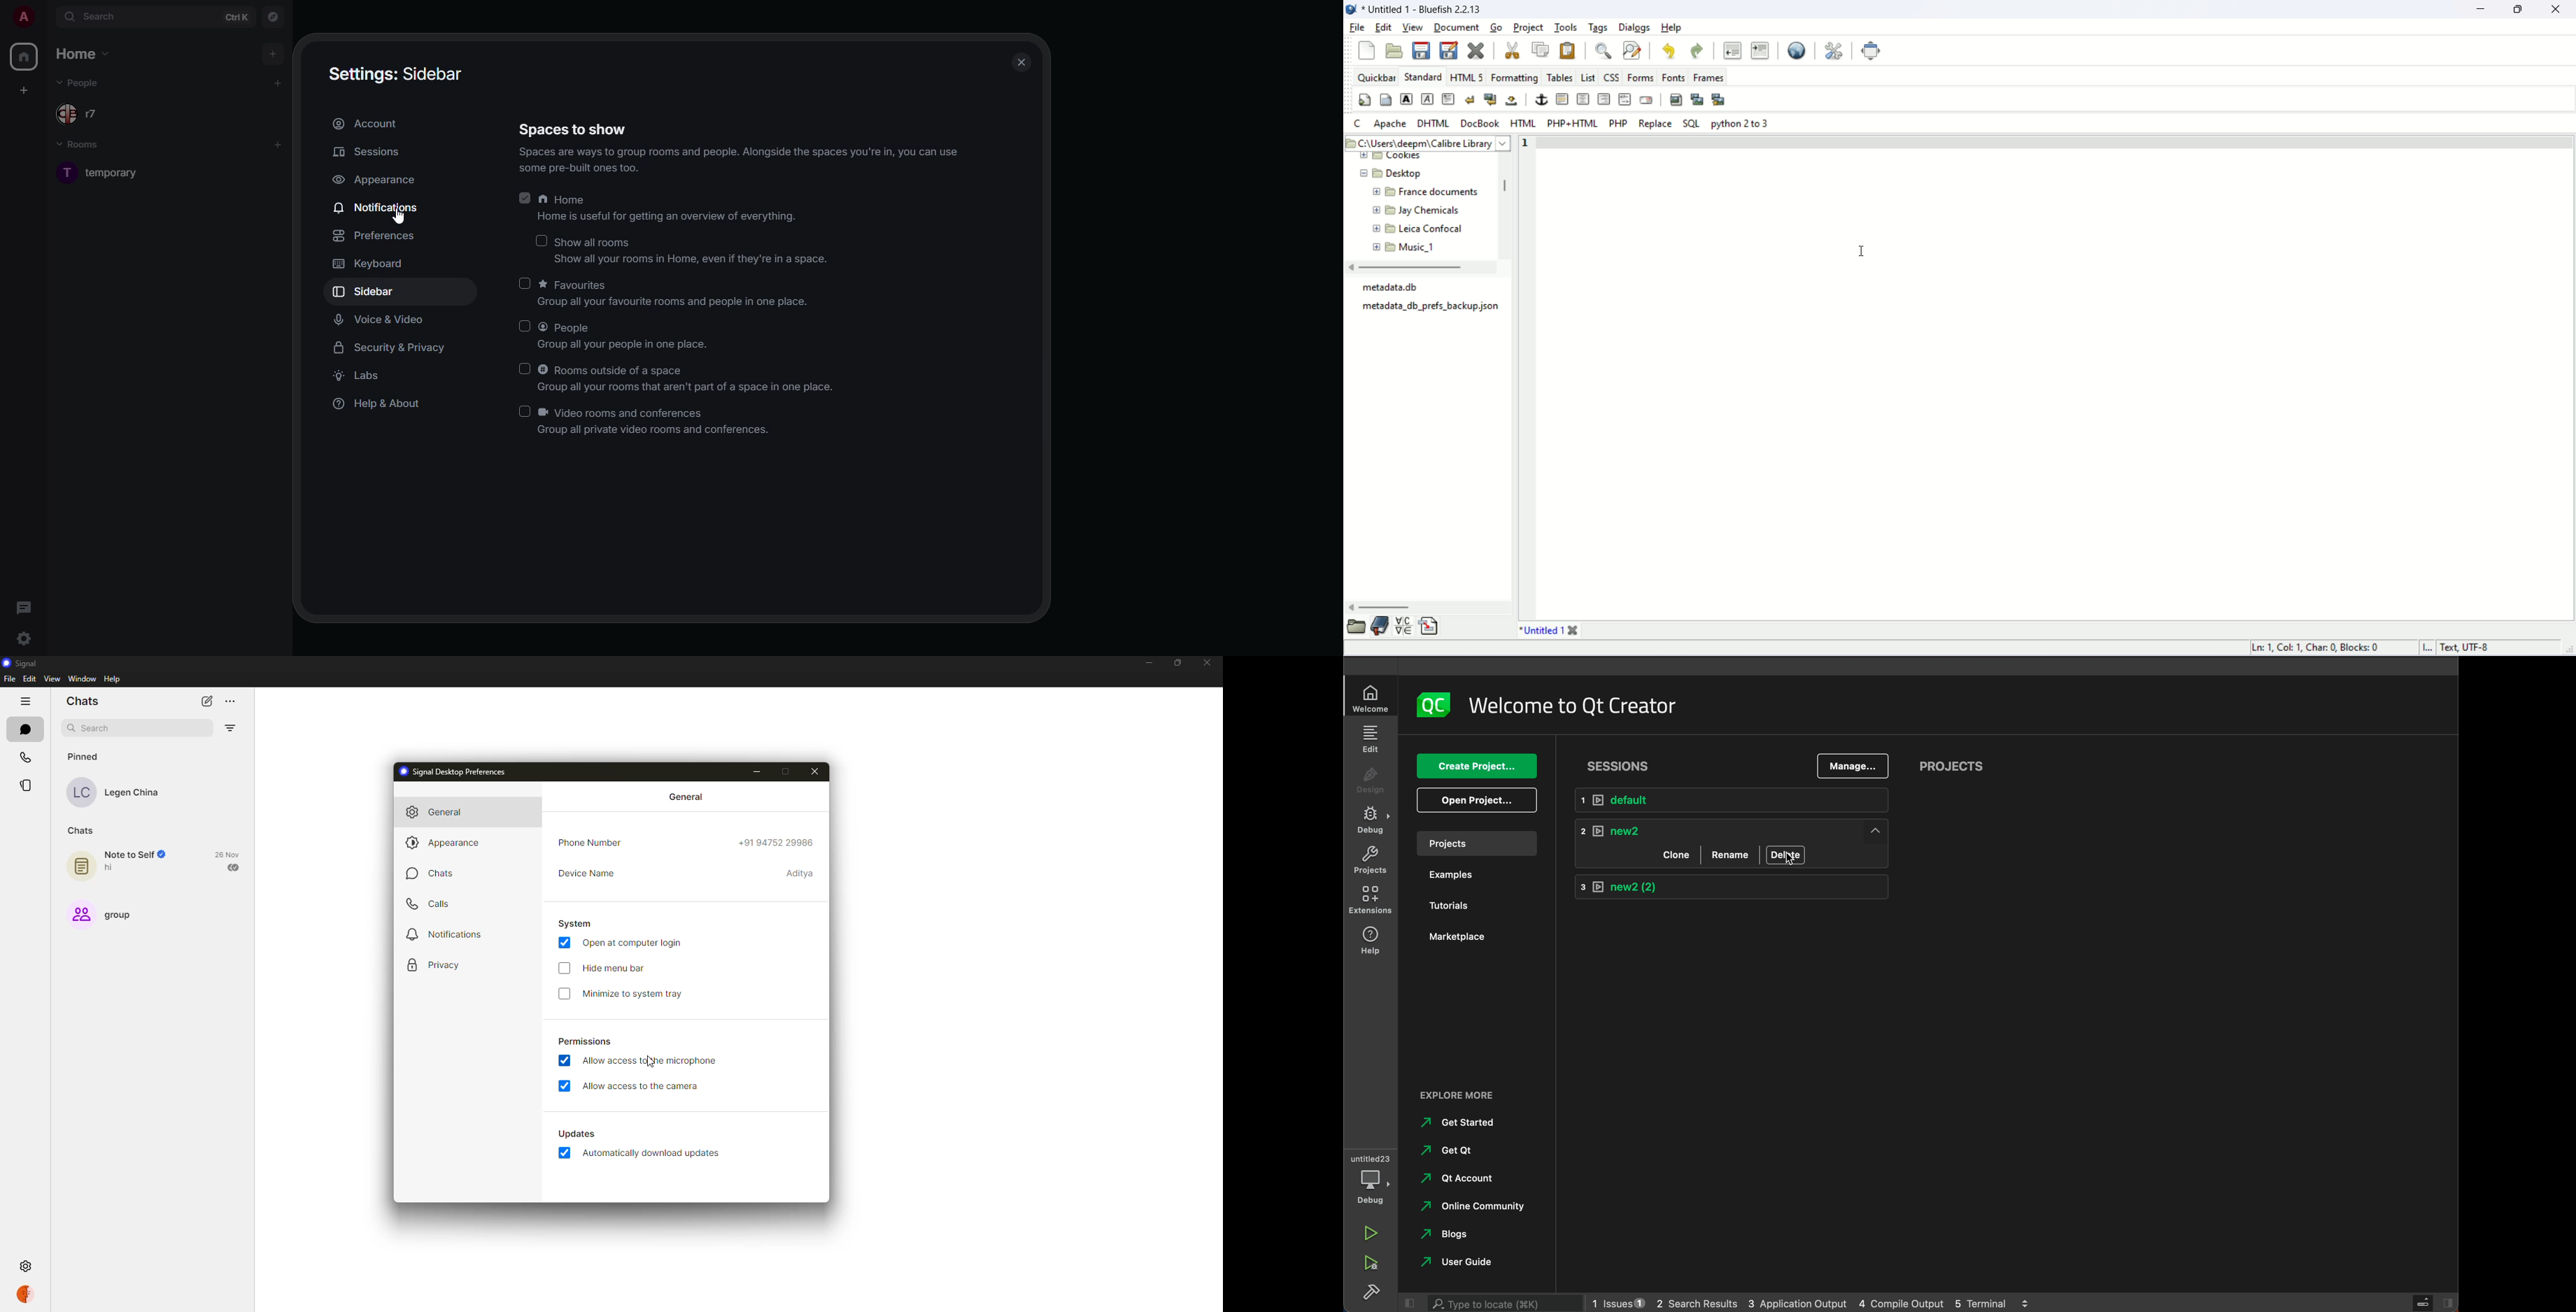 The height and width of the screenshot is (1316, 2576). Describe the element at coordinates (1513, 100) in the screenshot. I see `non breaking space` at that location.